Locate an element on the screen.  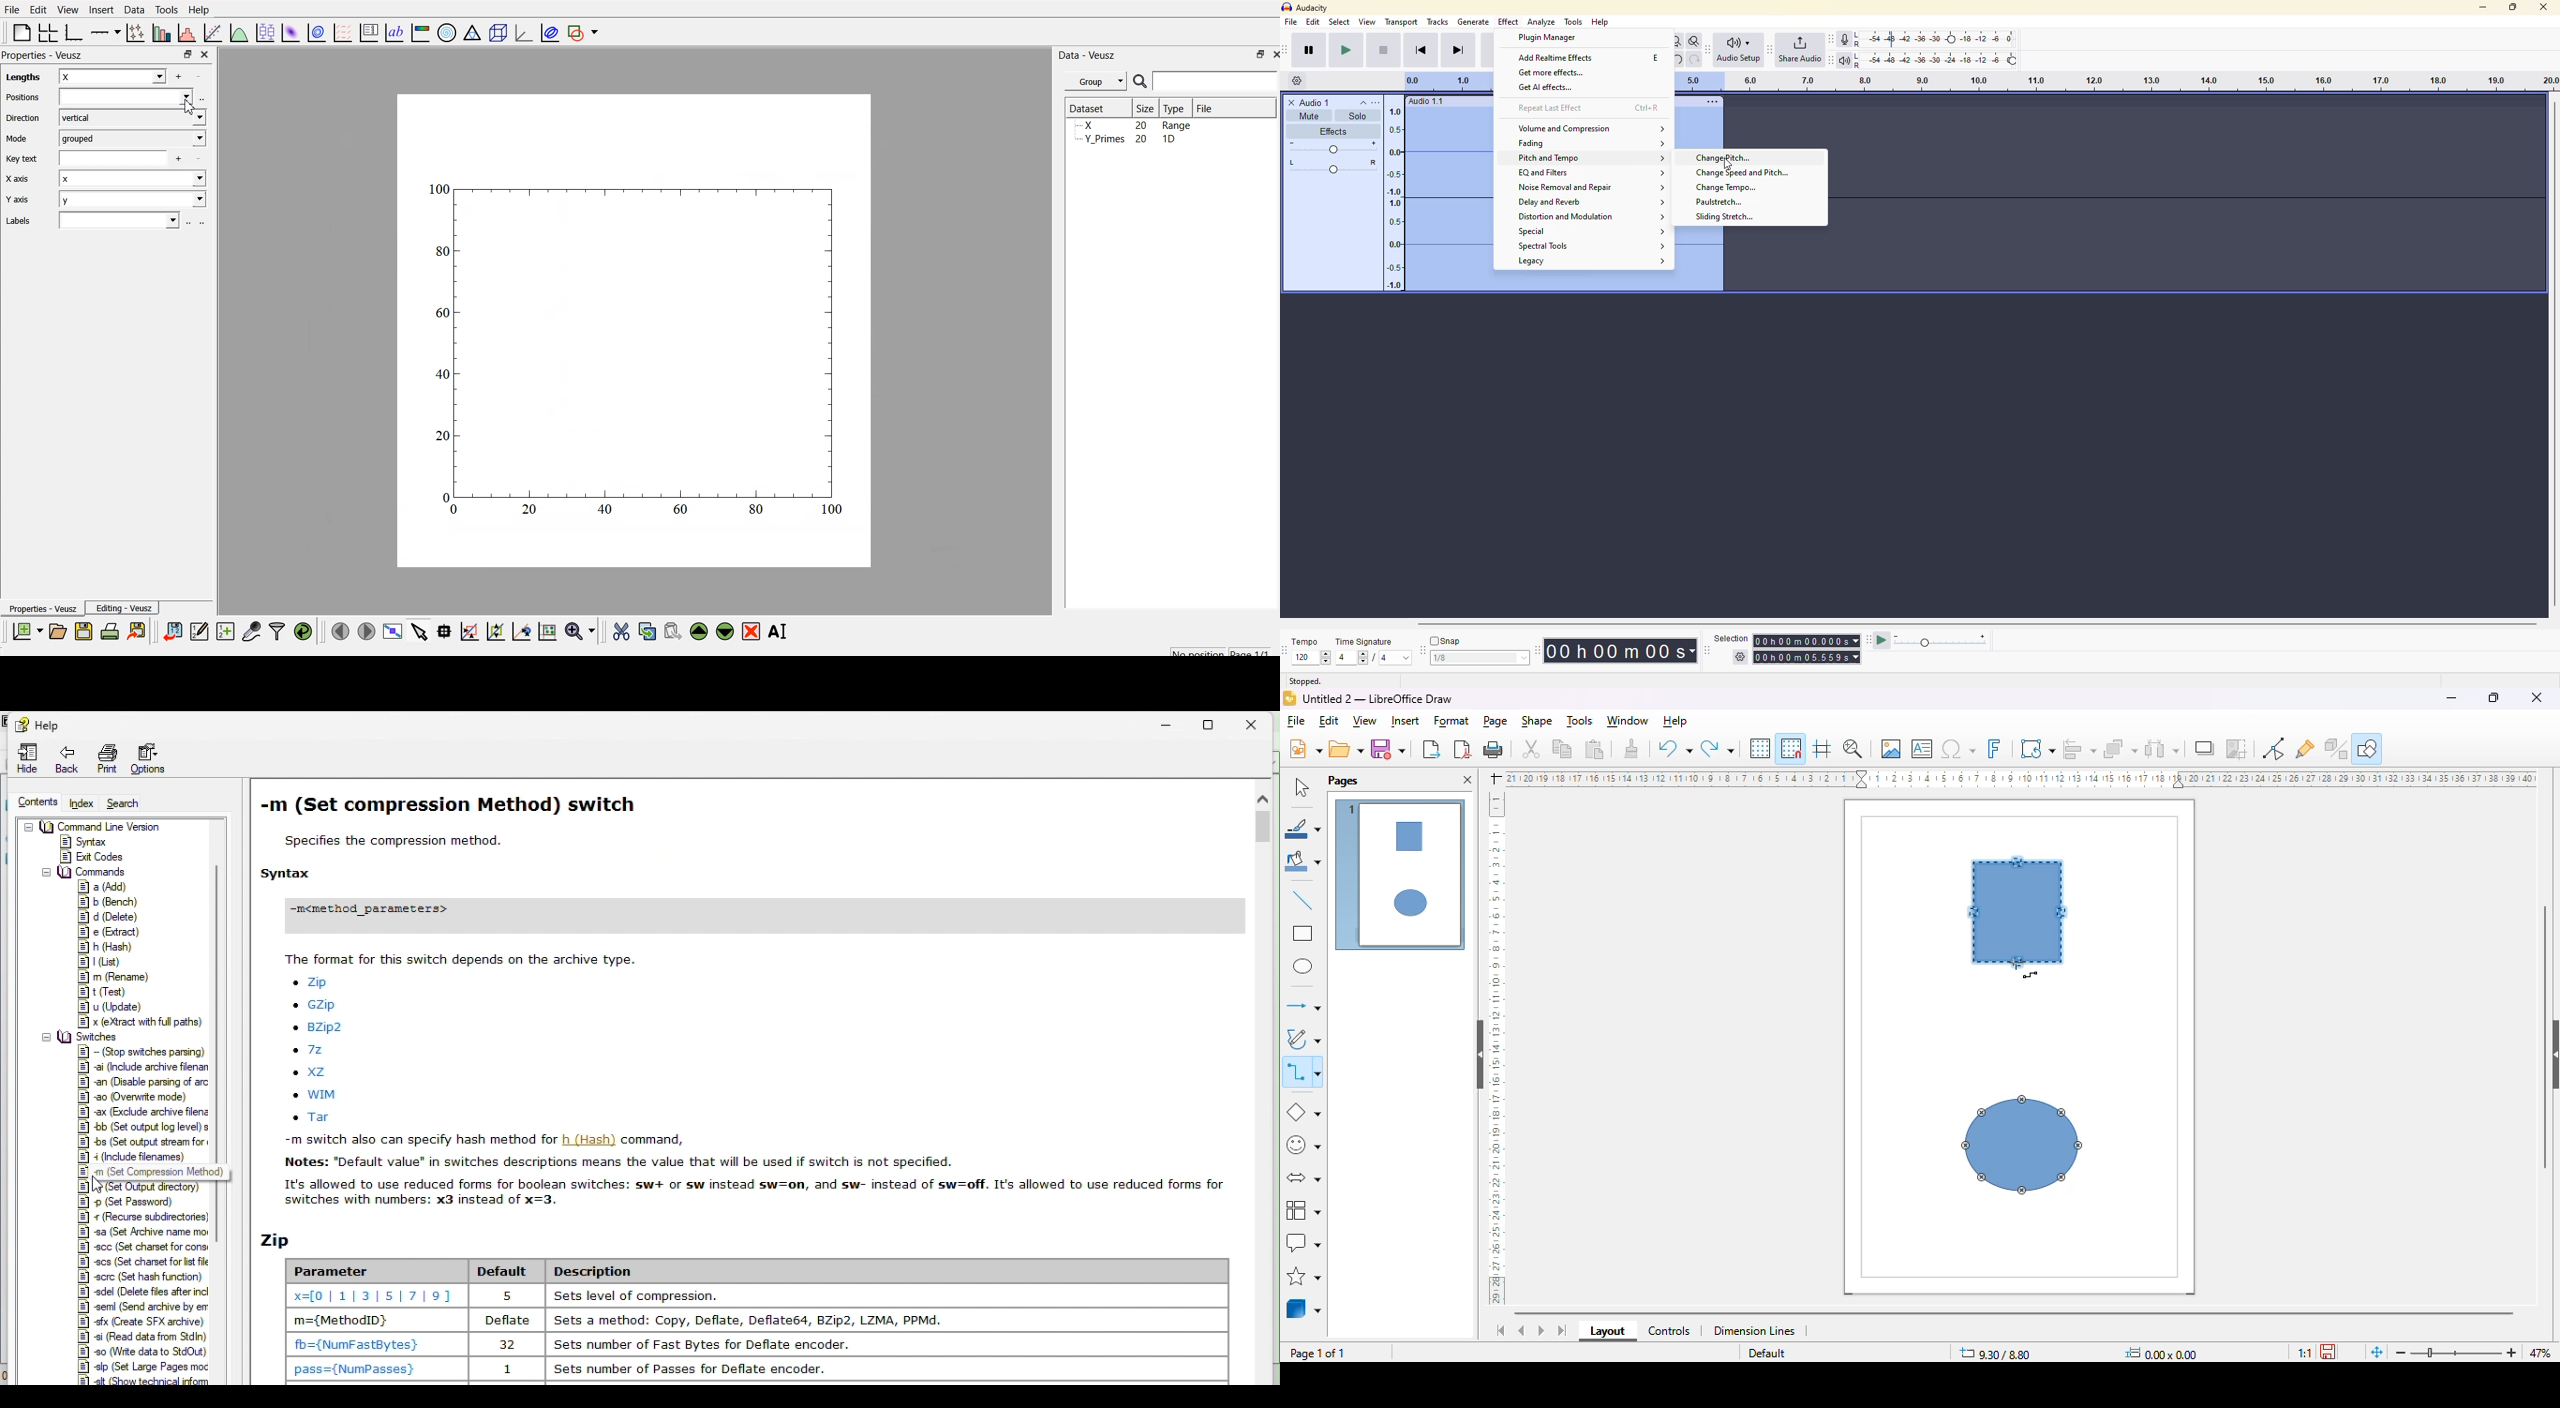
distortion and modulation is located at coordinates (1569, 217).